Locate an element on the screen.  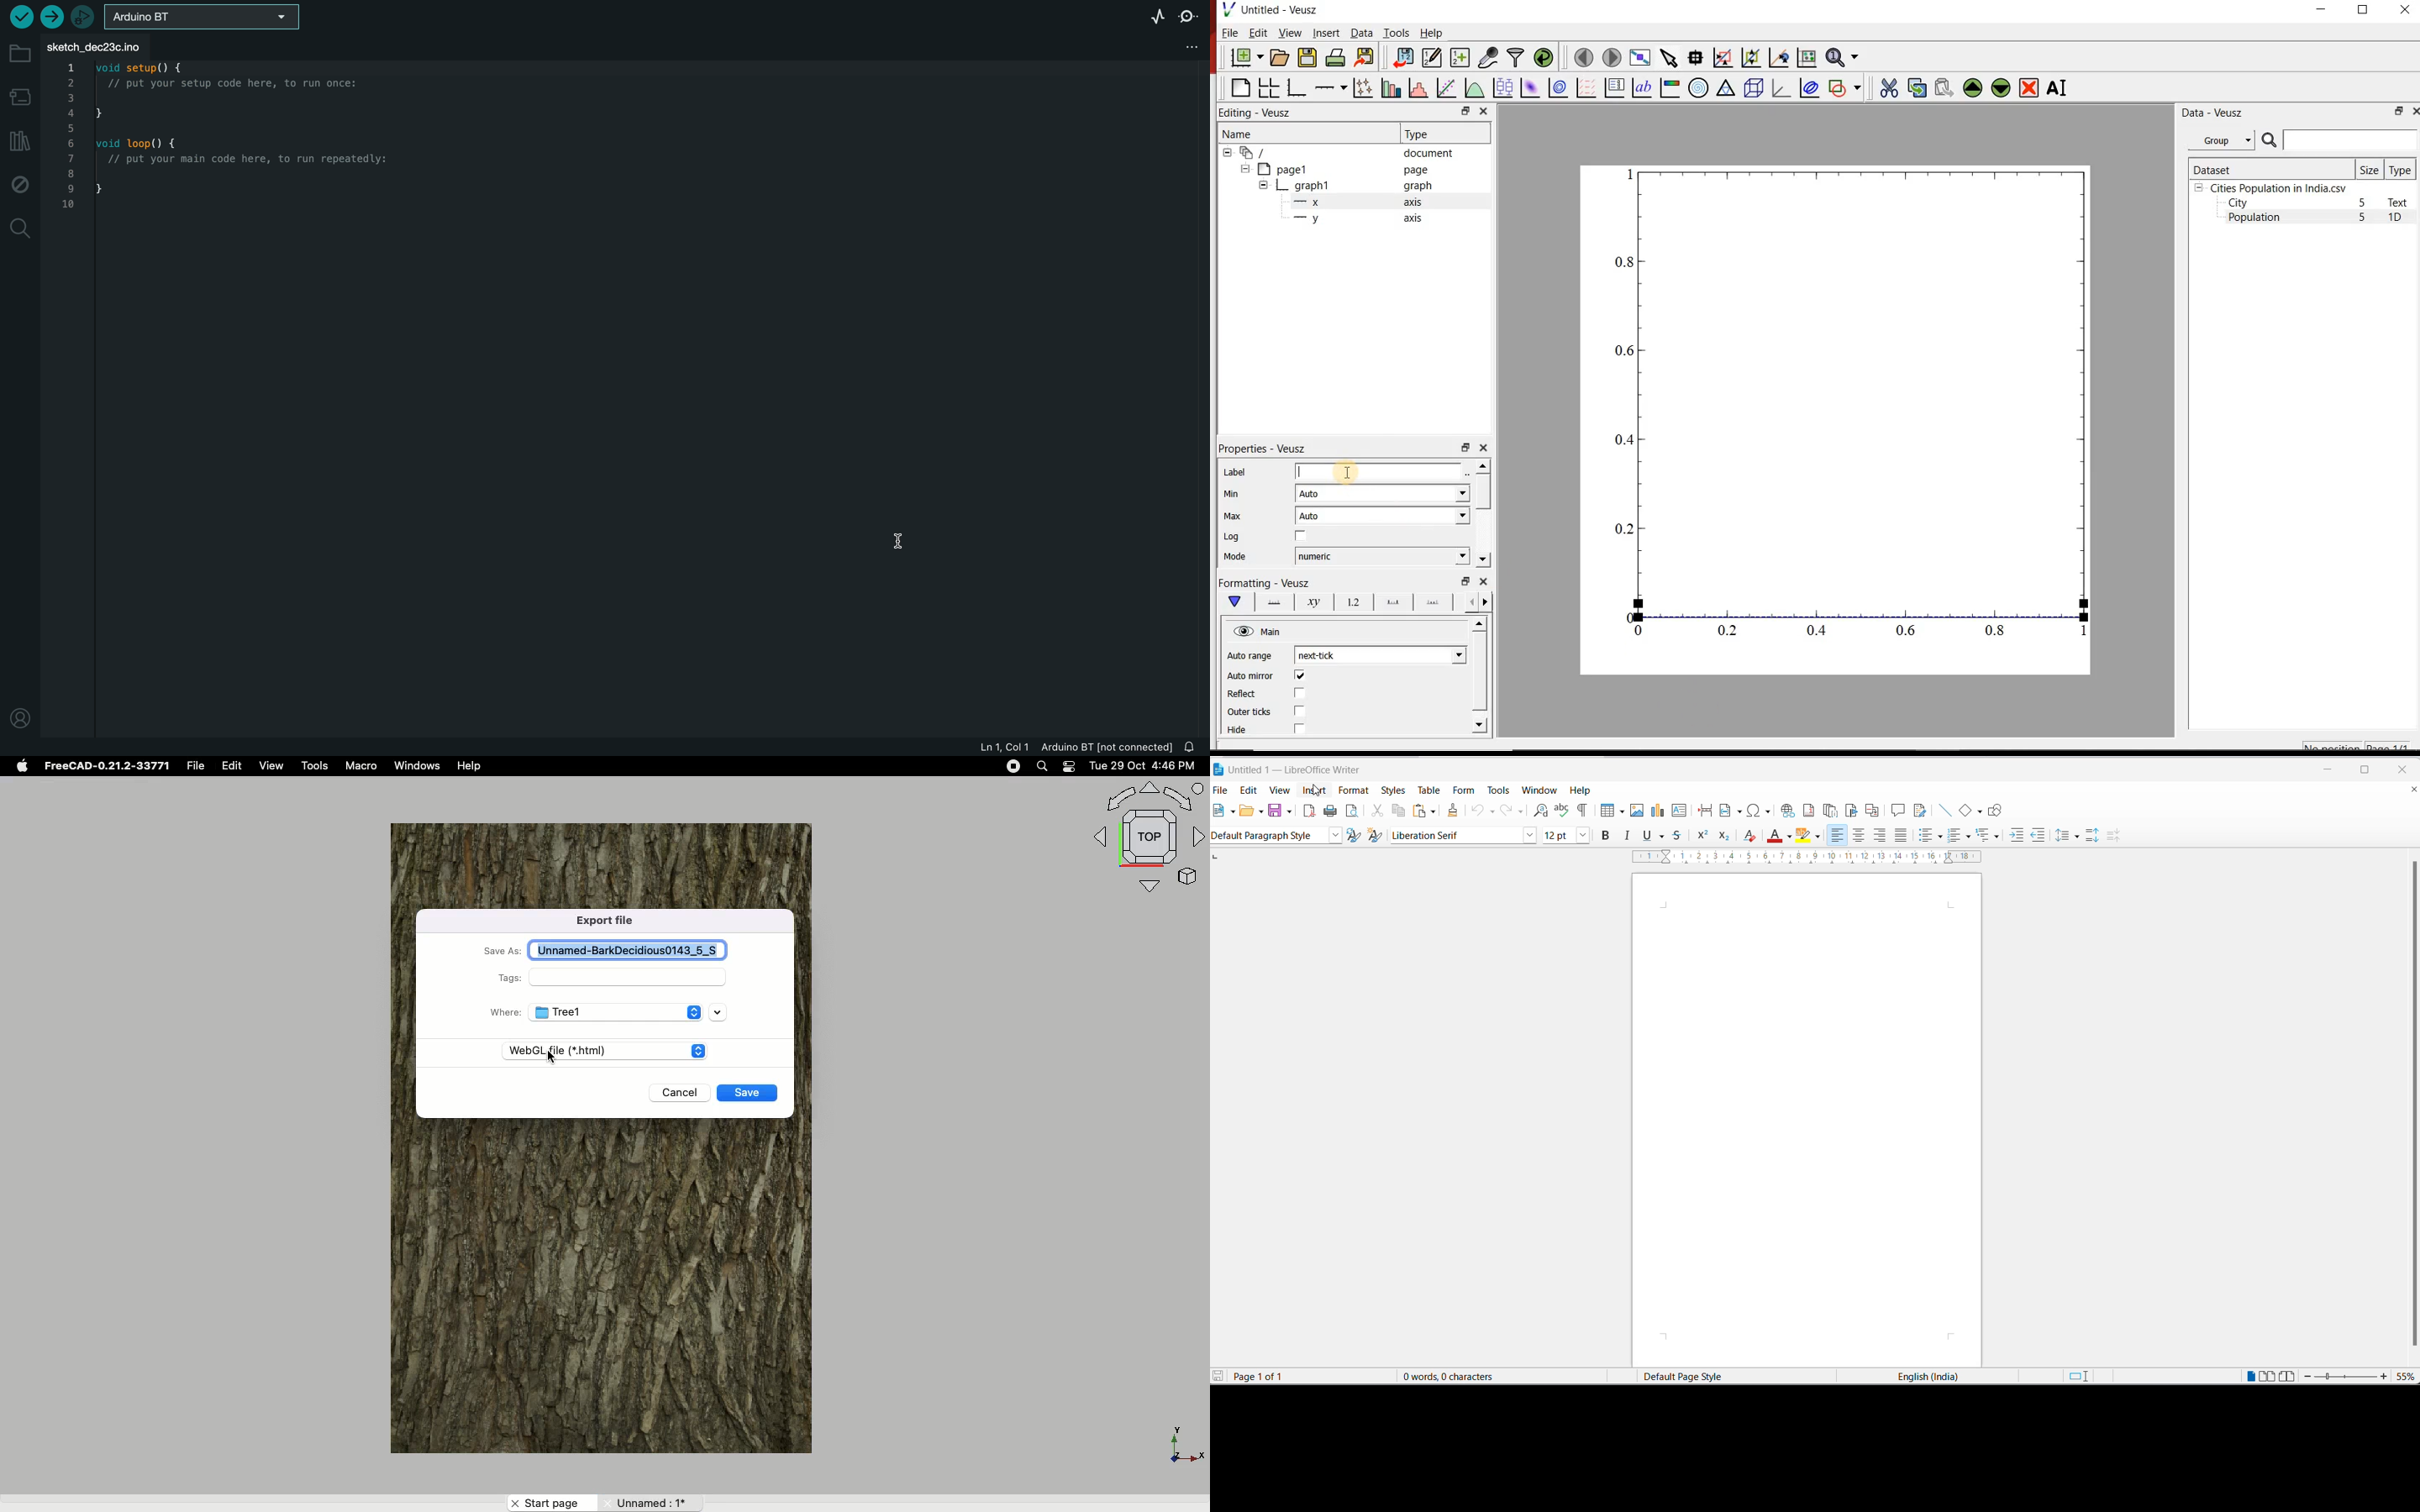
book view is located at coordinates (2288, 1377).